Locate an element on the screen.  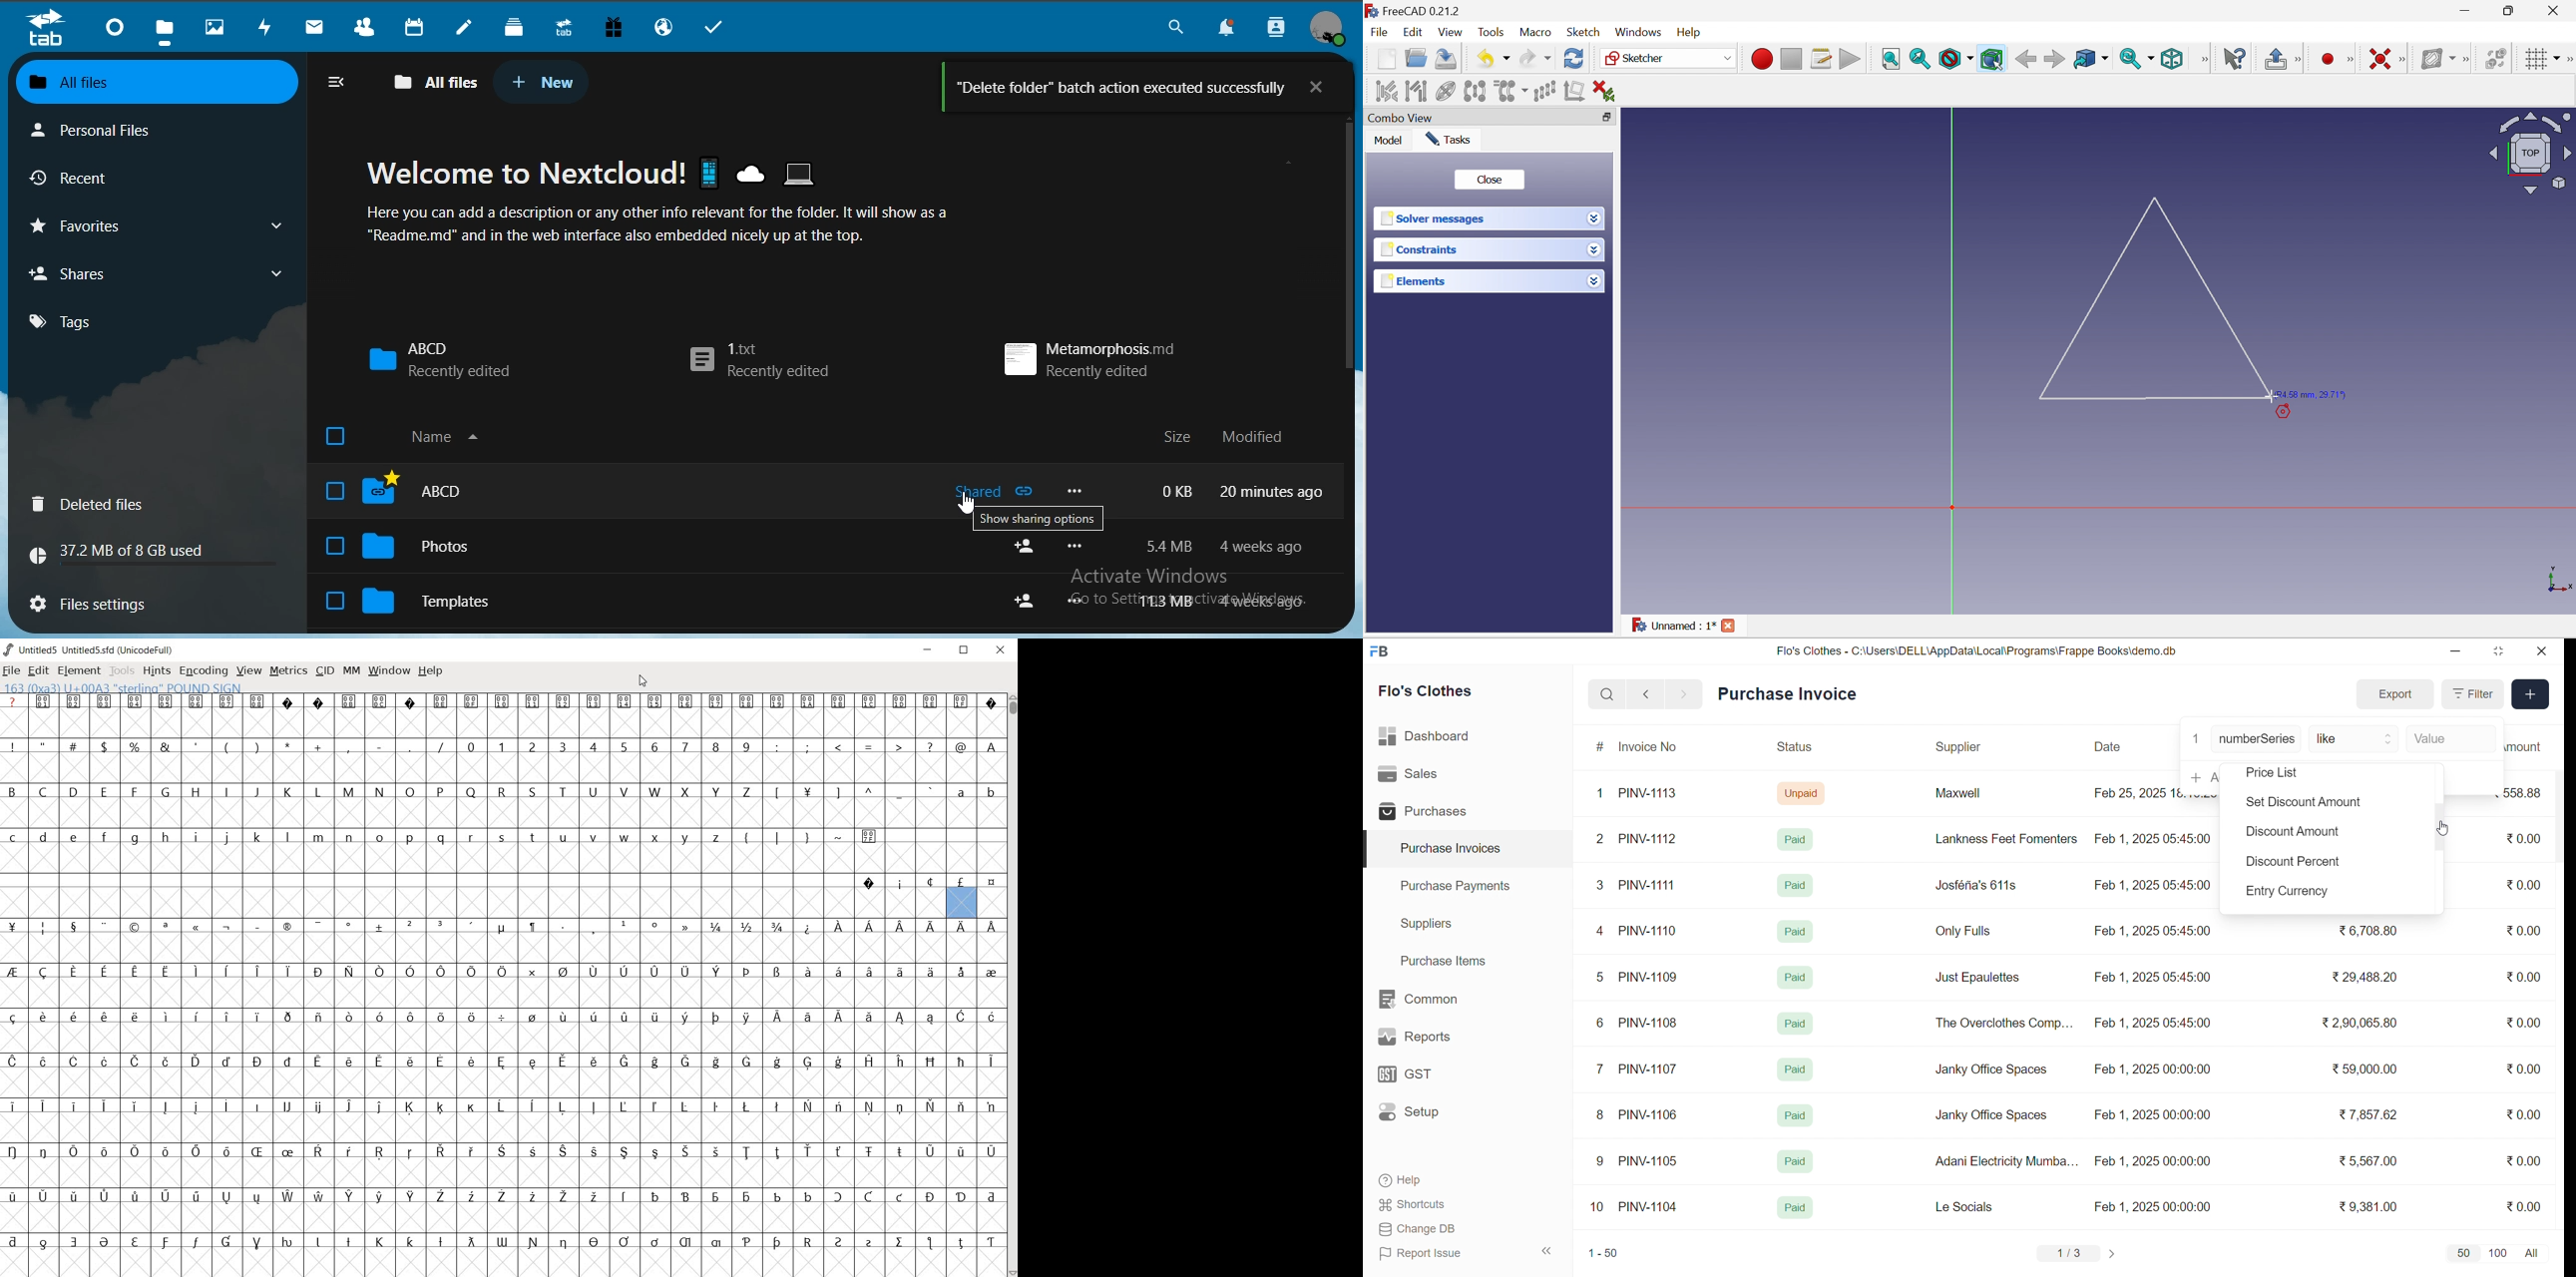
Feb 1, 2025 05:45:00 is located at coordinates (2155, 931).